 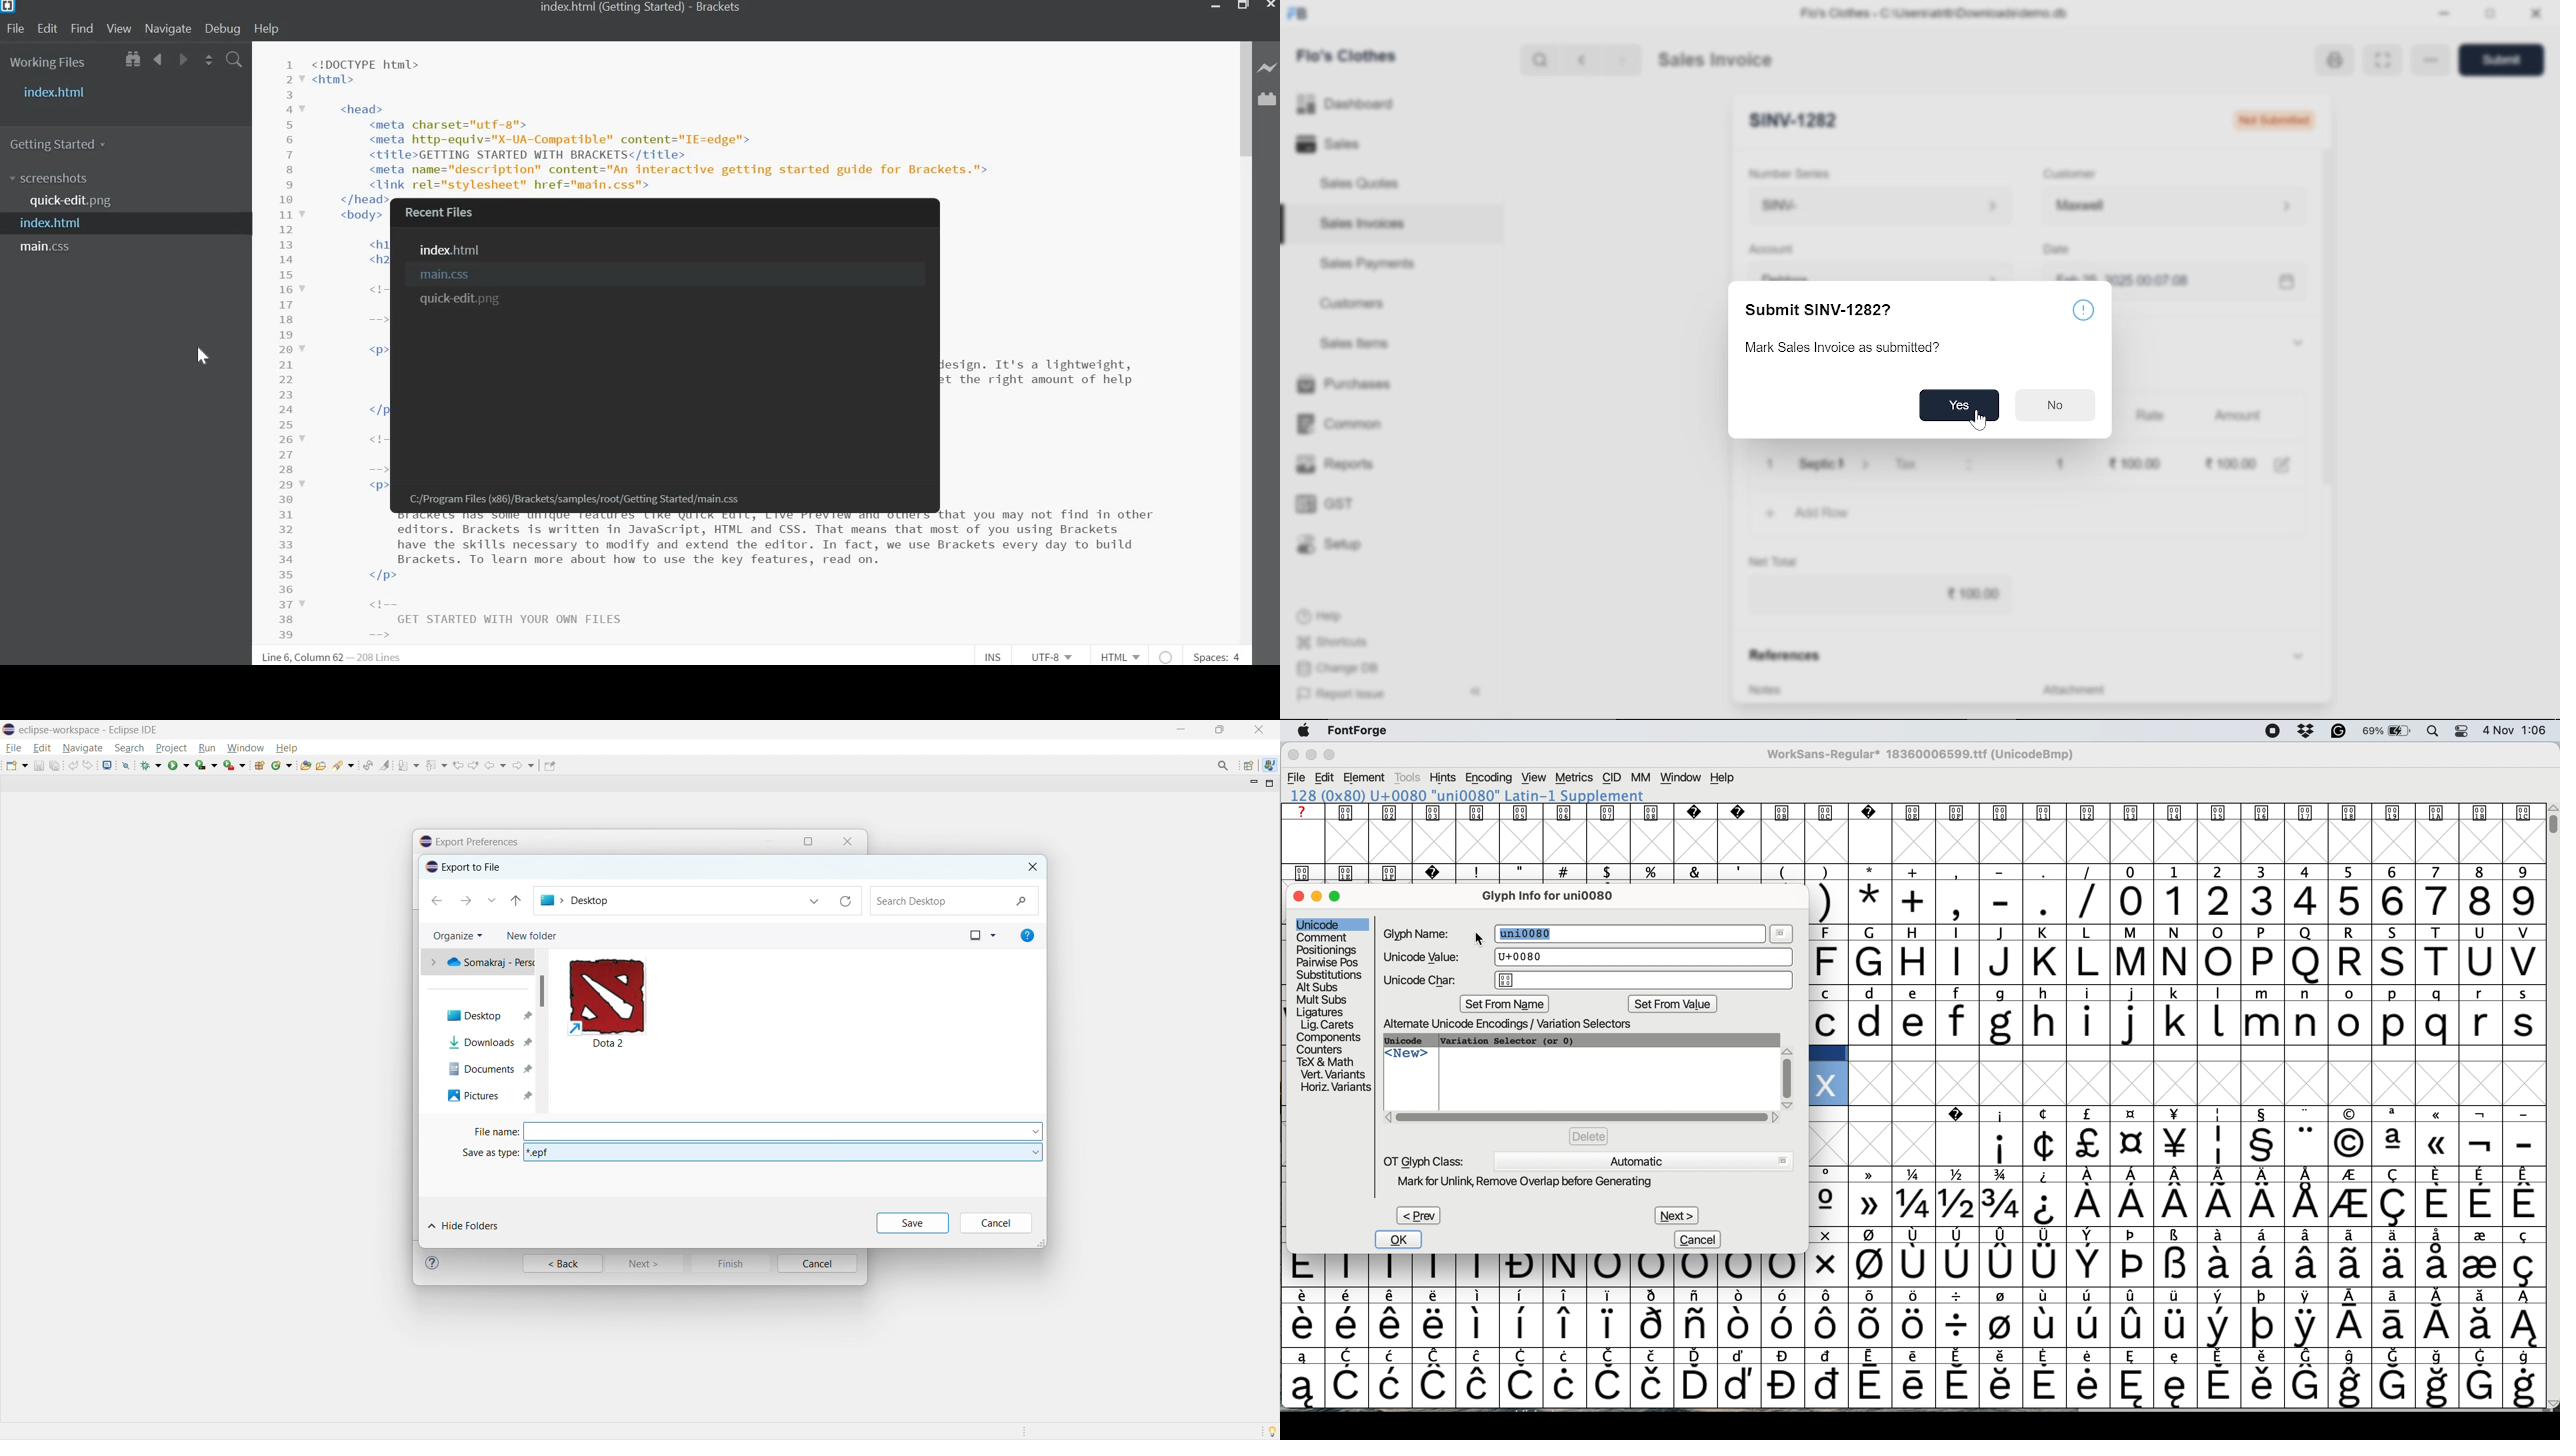 I want to click on info, so click(x=2084, y=312).